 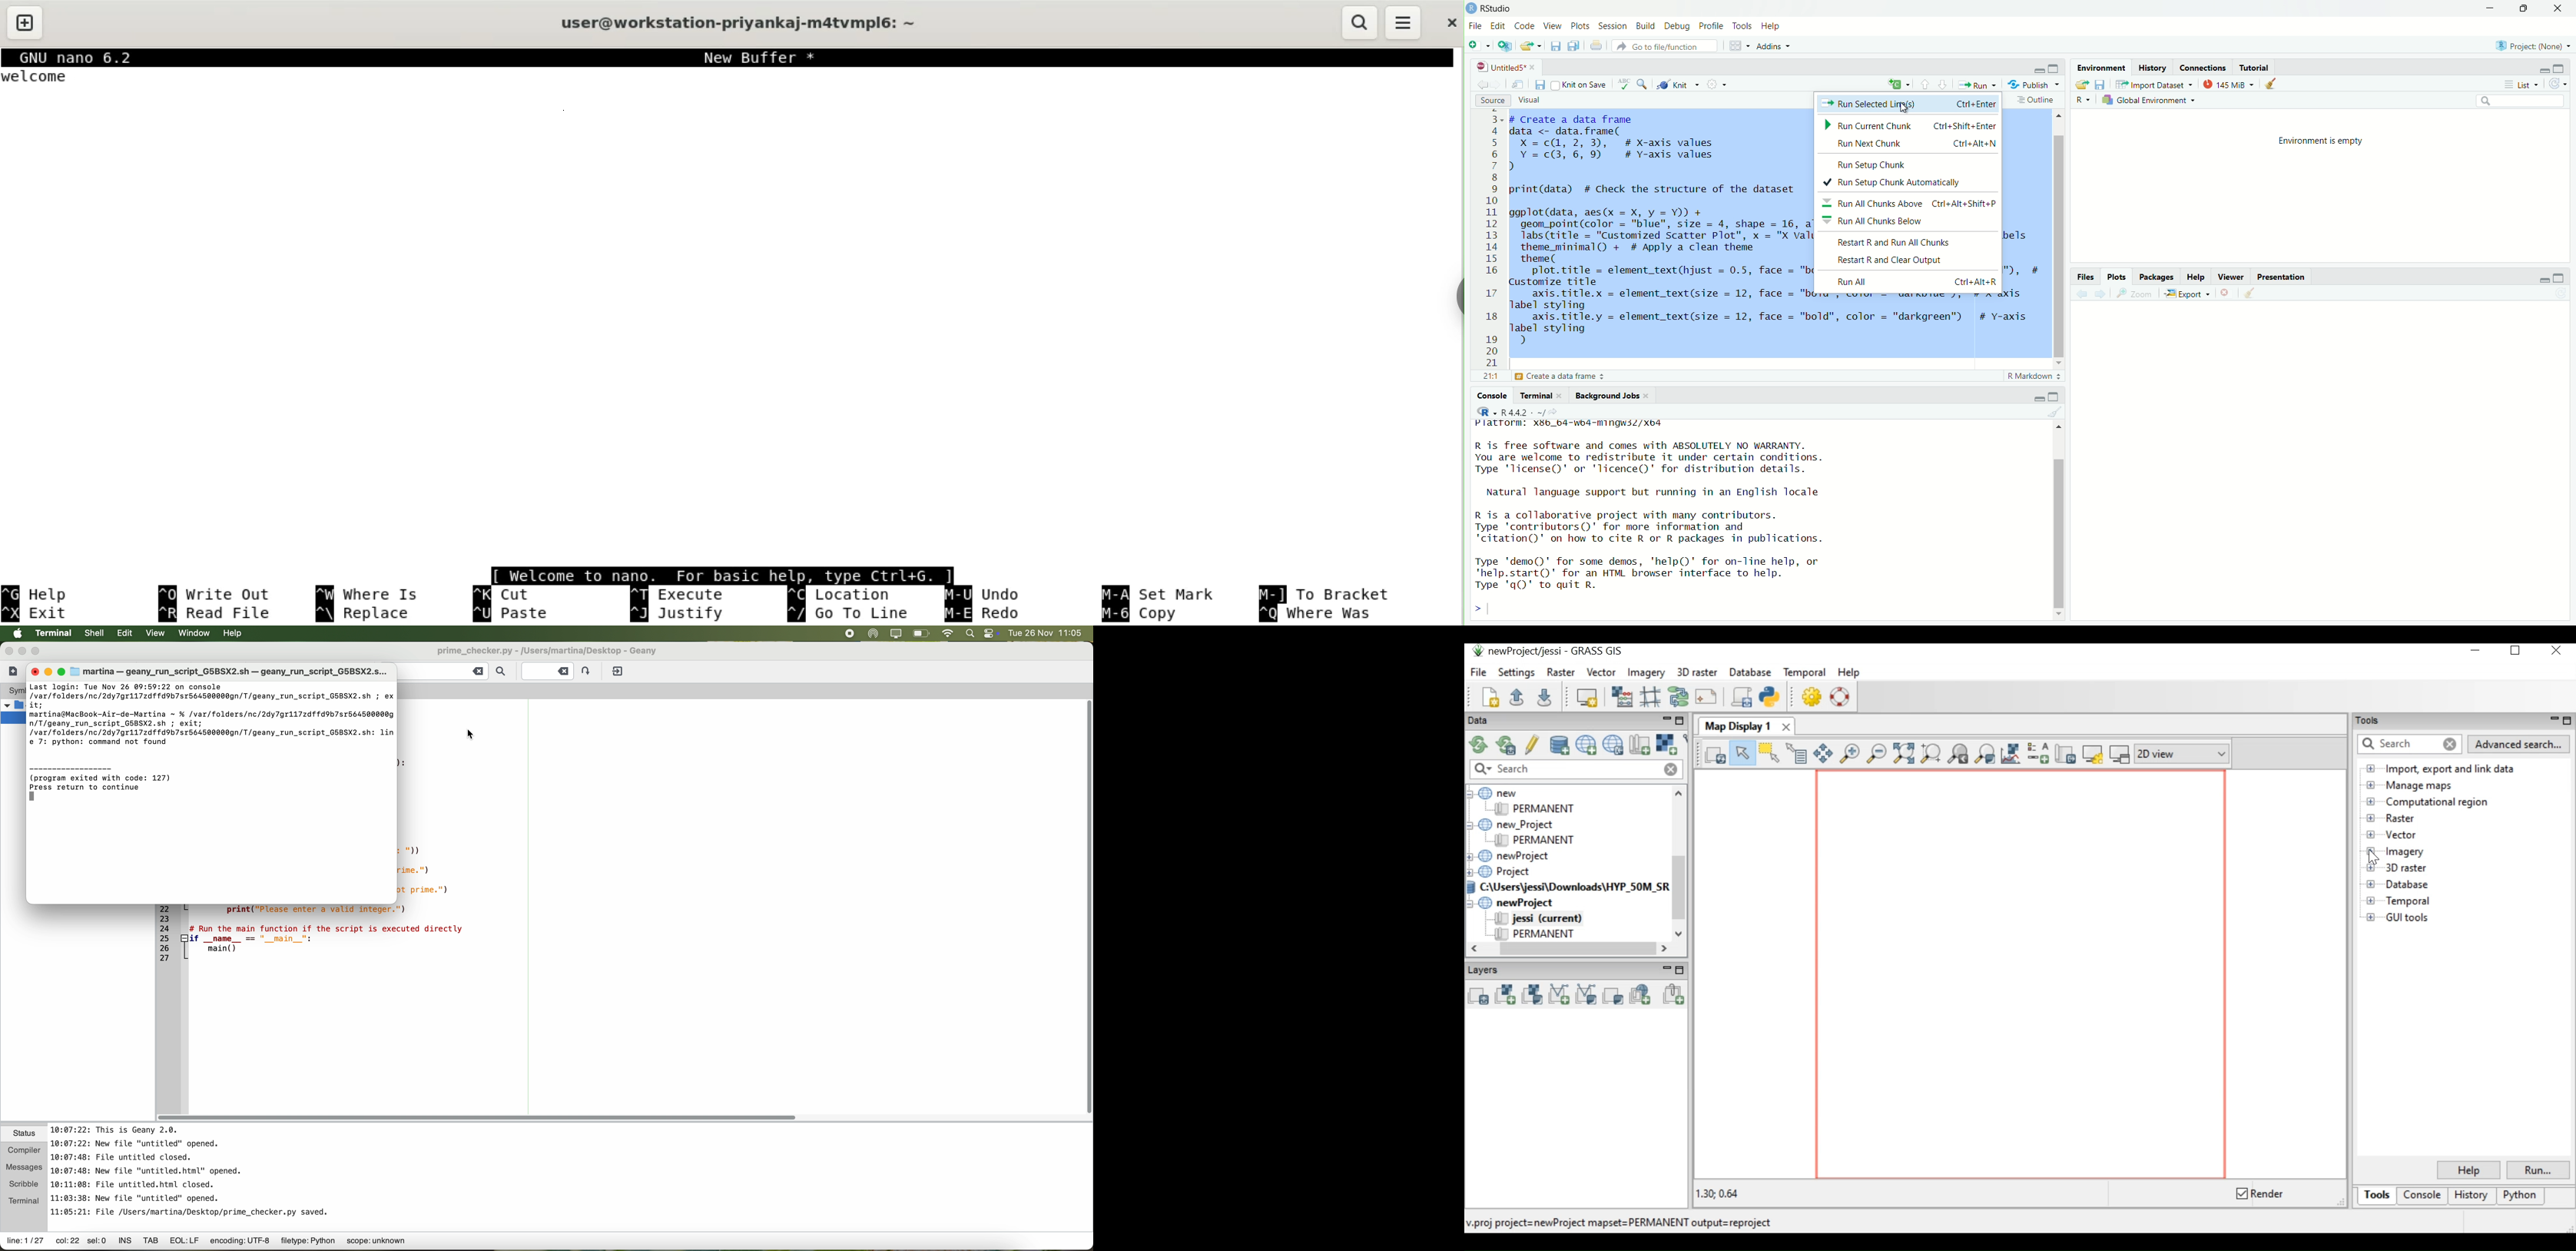 I want to click on Go to the previous section/chunk, so click(x=1926, y=85).